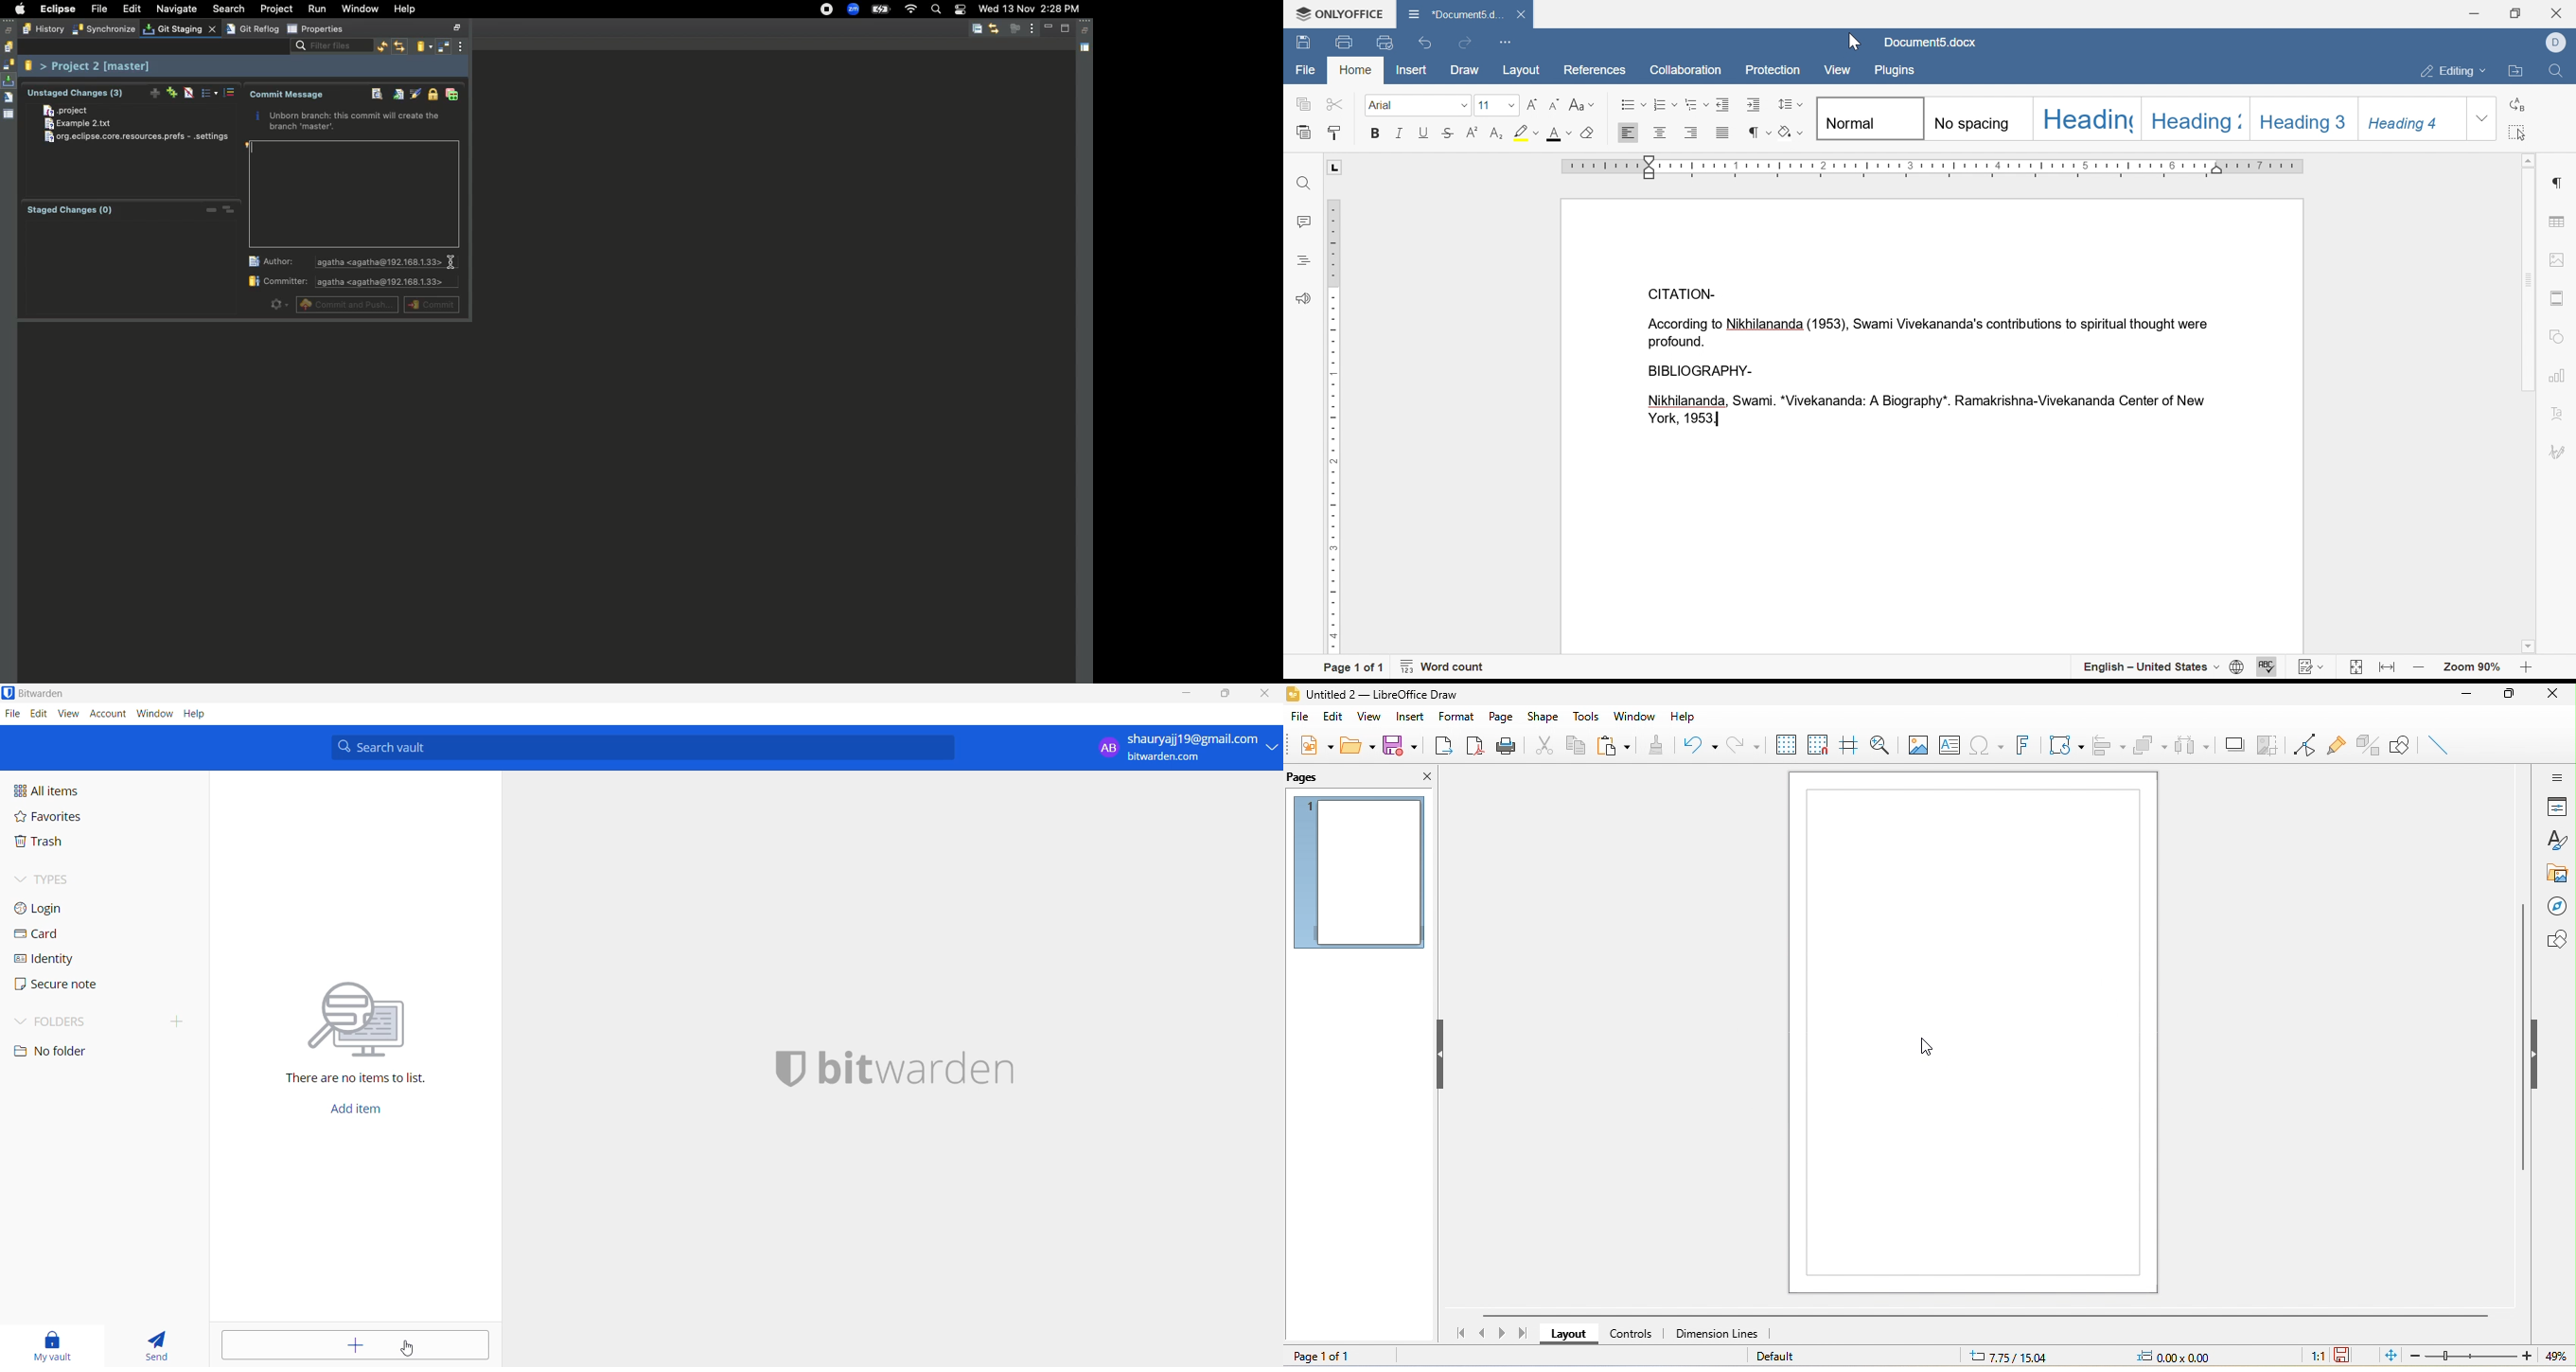 The height and width of the screenshot is (1372, 2576). What do you see at coordinates (319, 9) in the screenshot?
I see `Run` at bounding box center [319, 9].